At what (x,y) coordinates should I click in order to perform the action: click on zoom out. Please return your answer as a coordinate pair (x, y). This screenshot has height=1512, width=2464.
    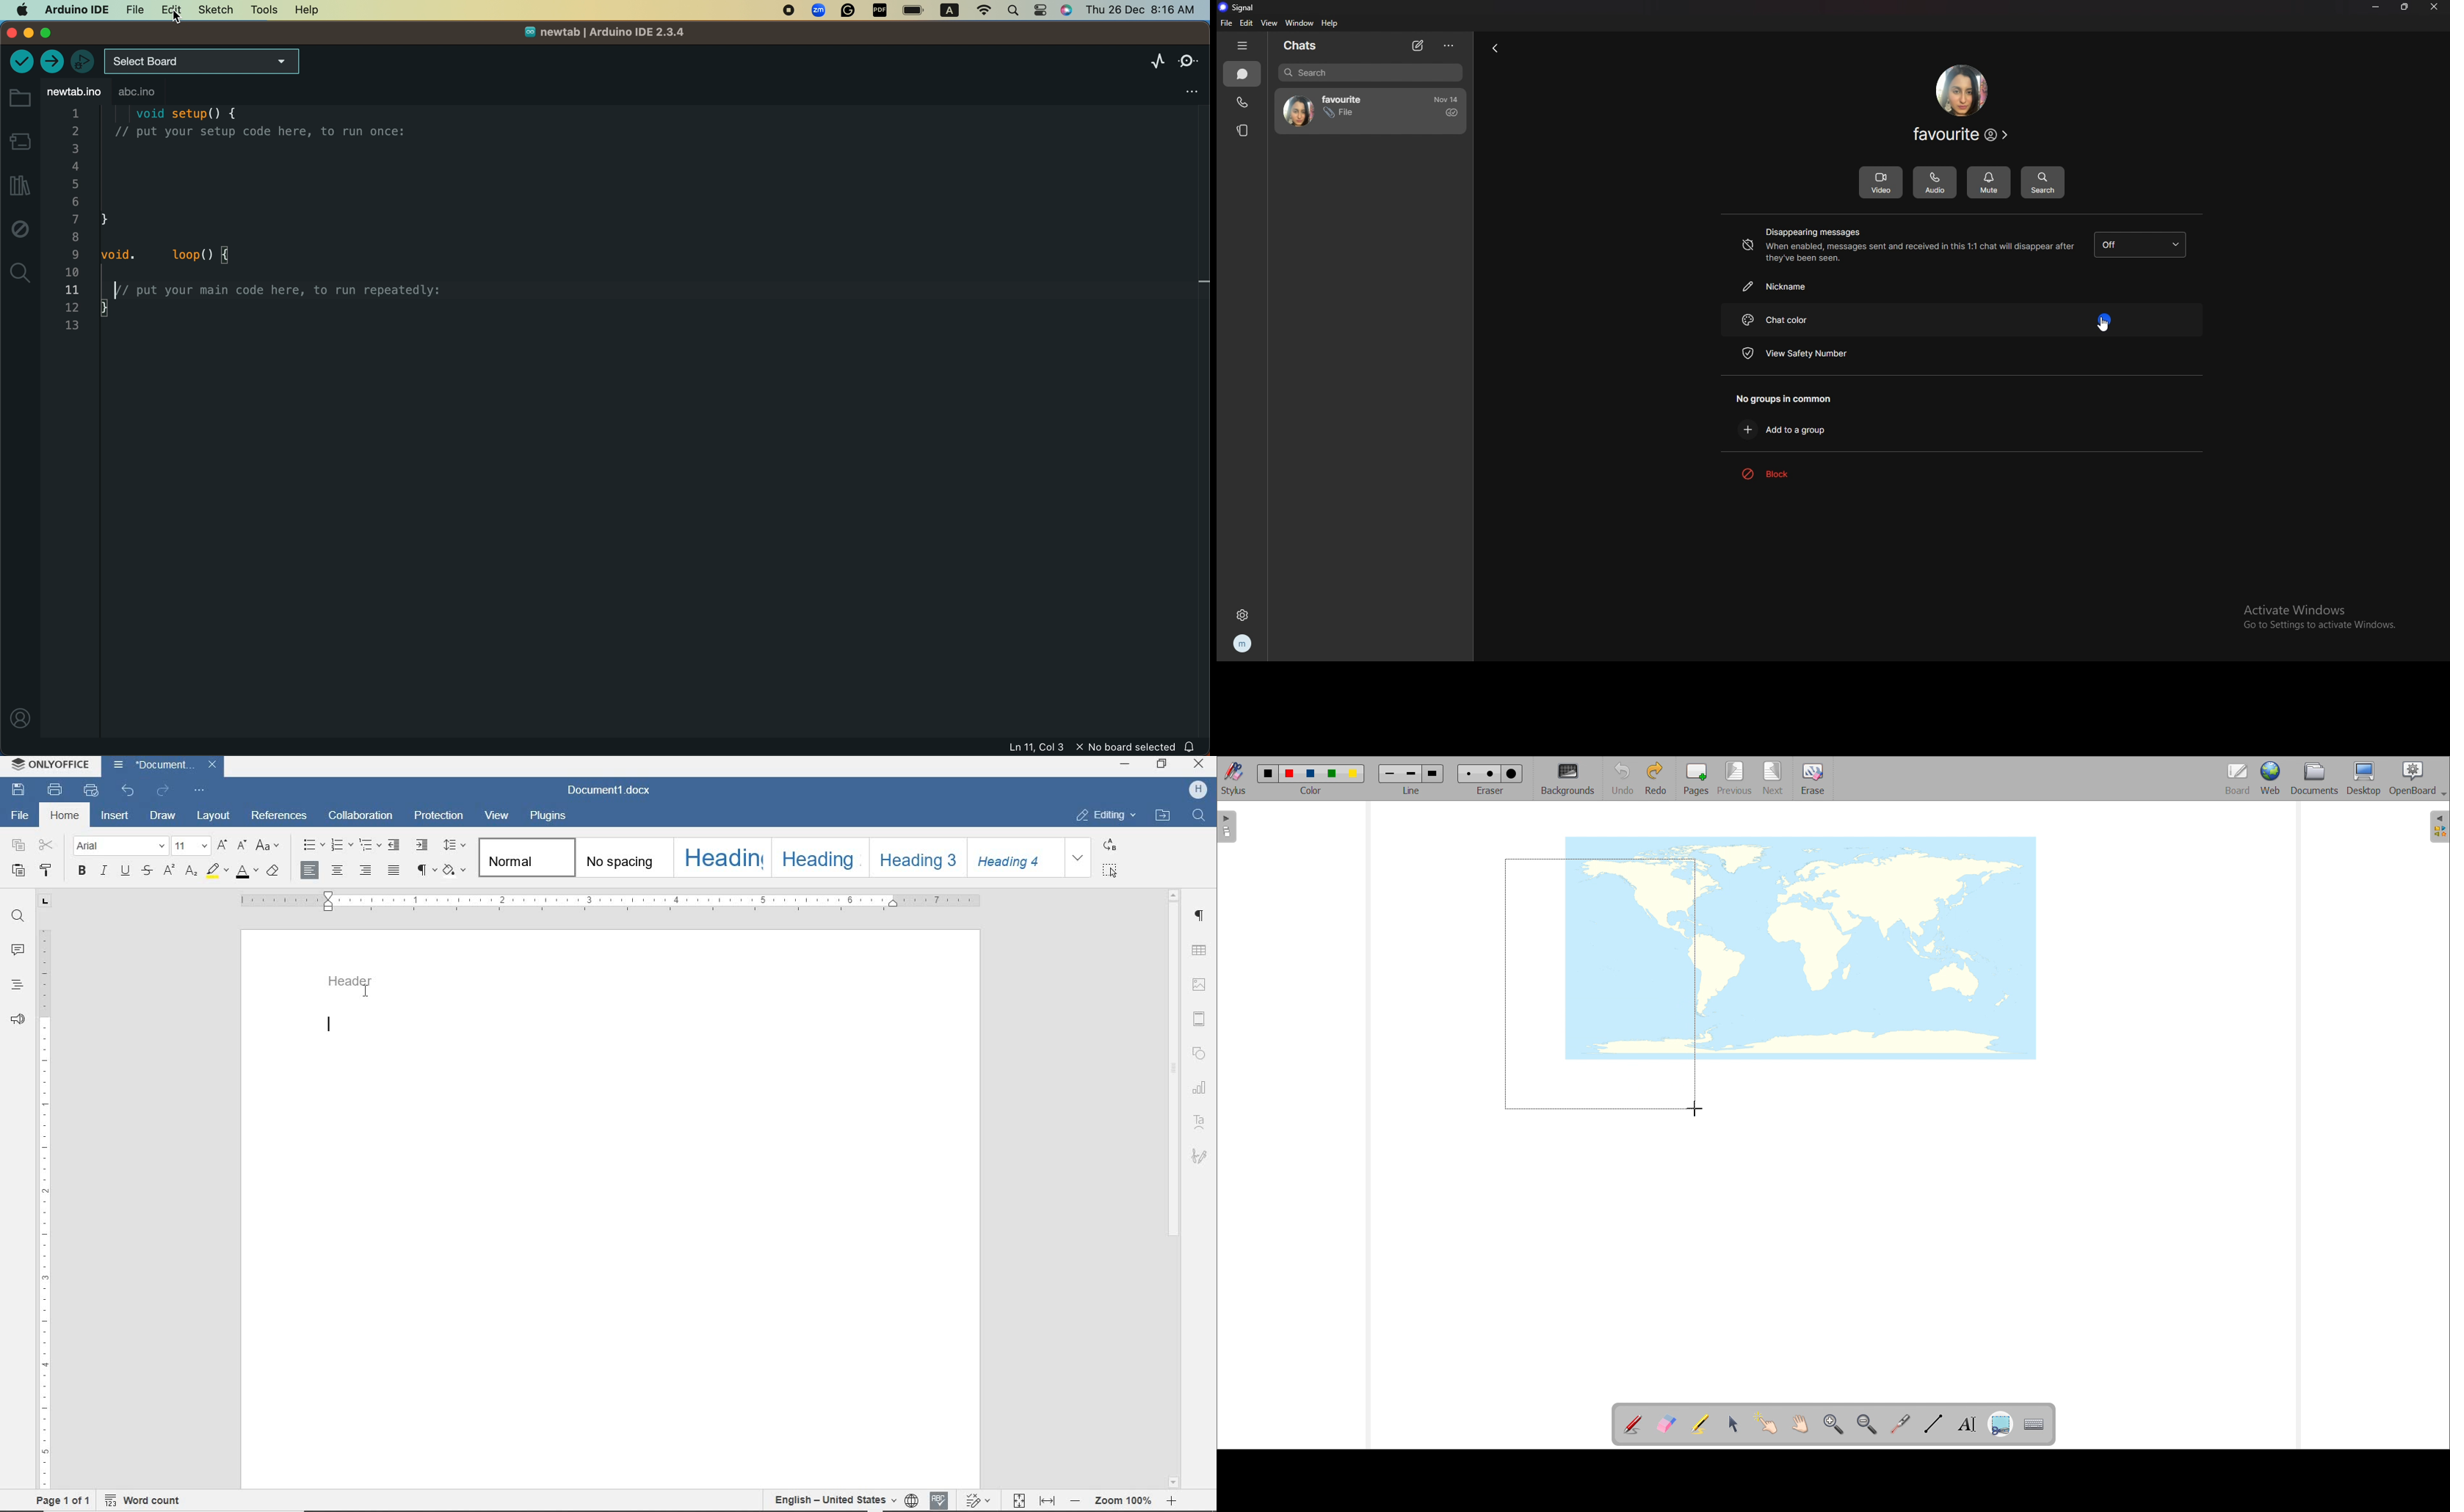
    Looking at the image, I should click on (1866, 1424).